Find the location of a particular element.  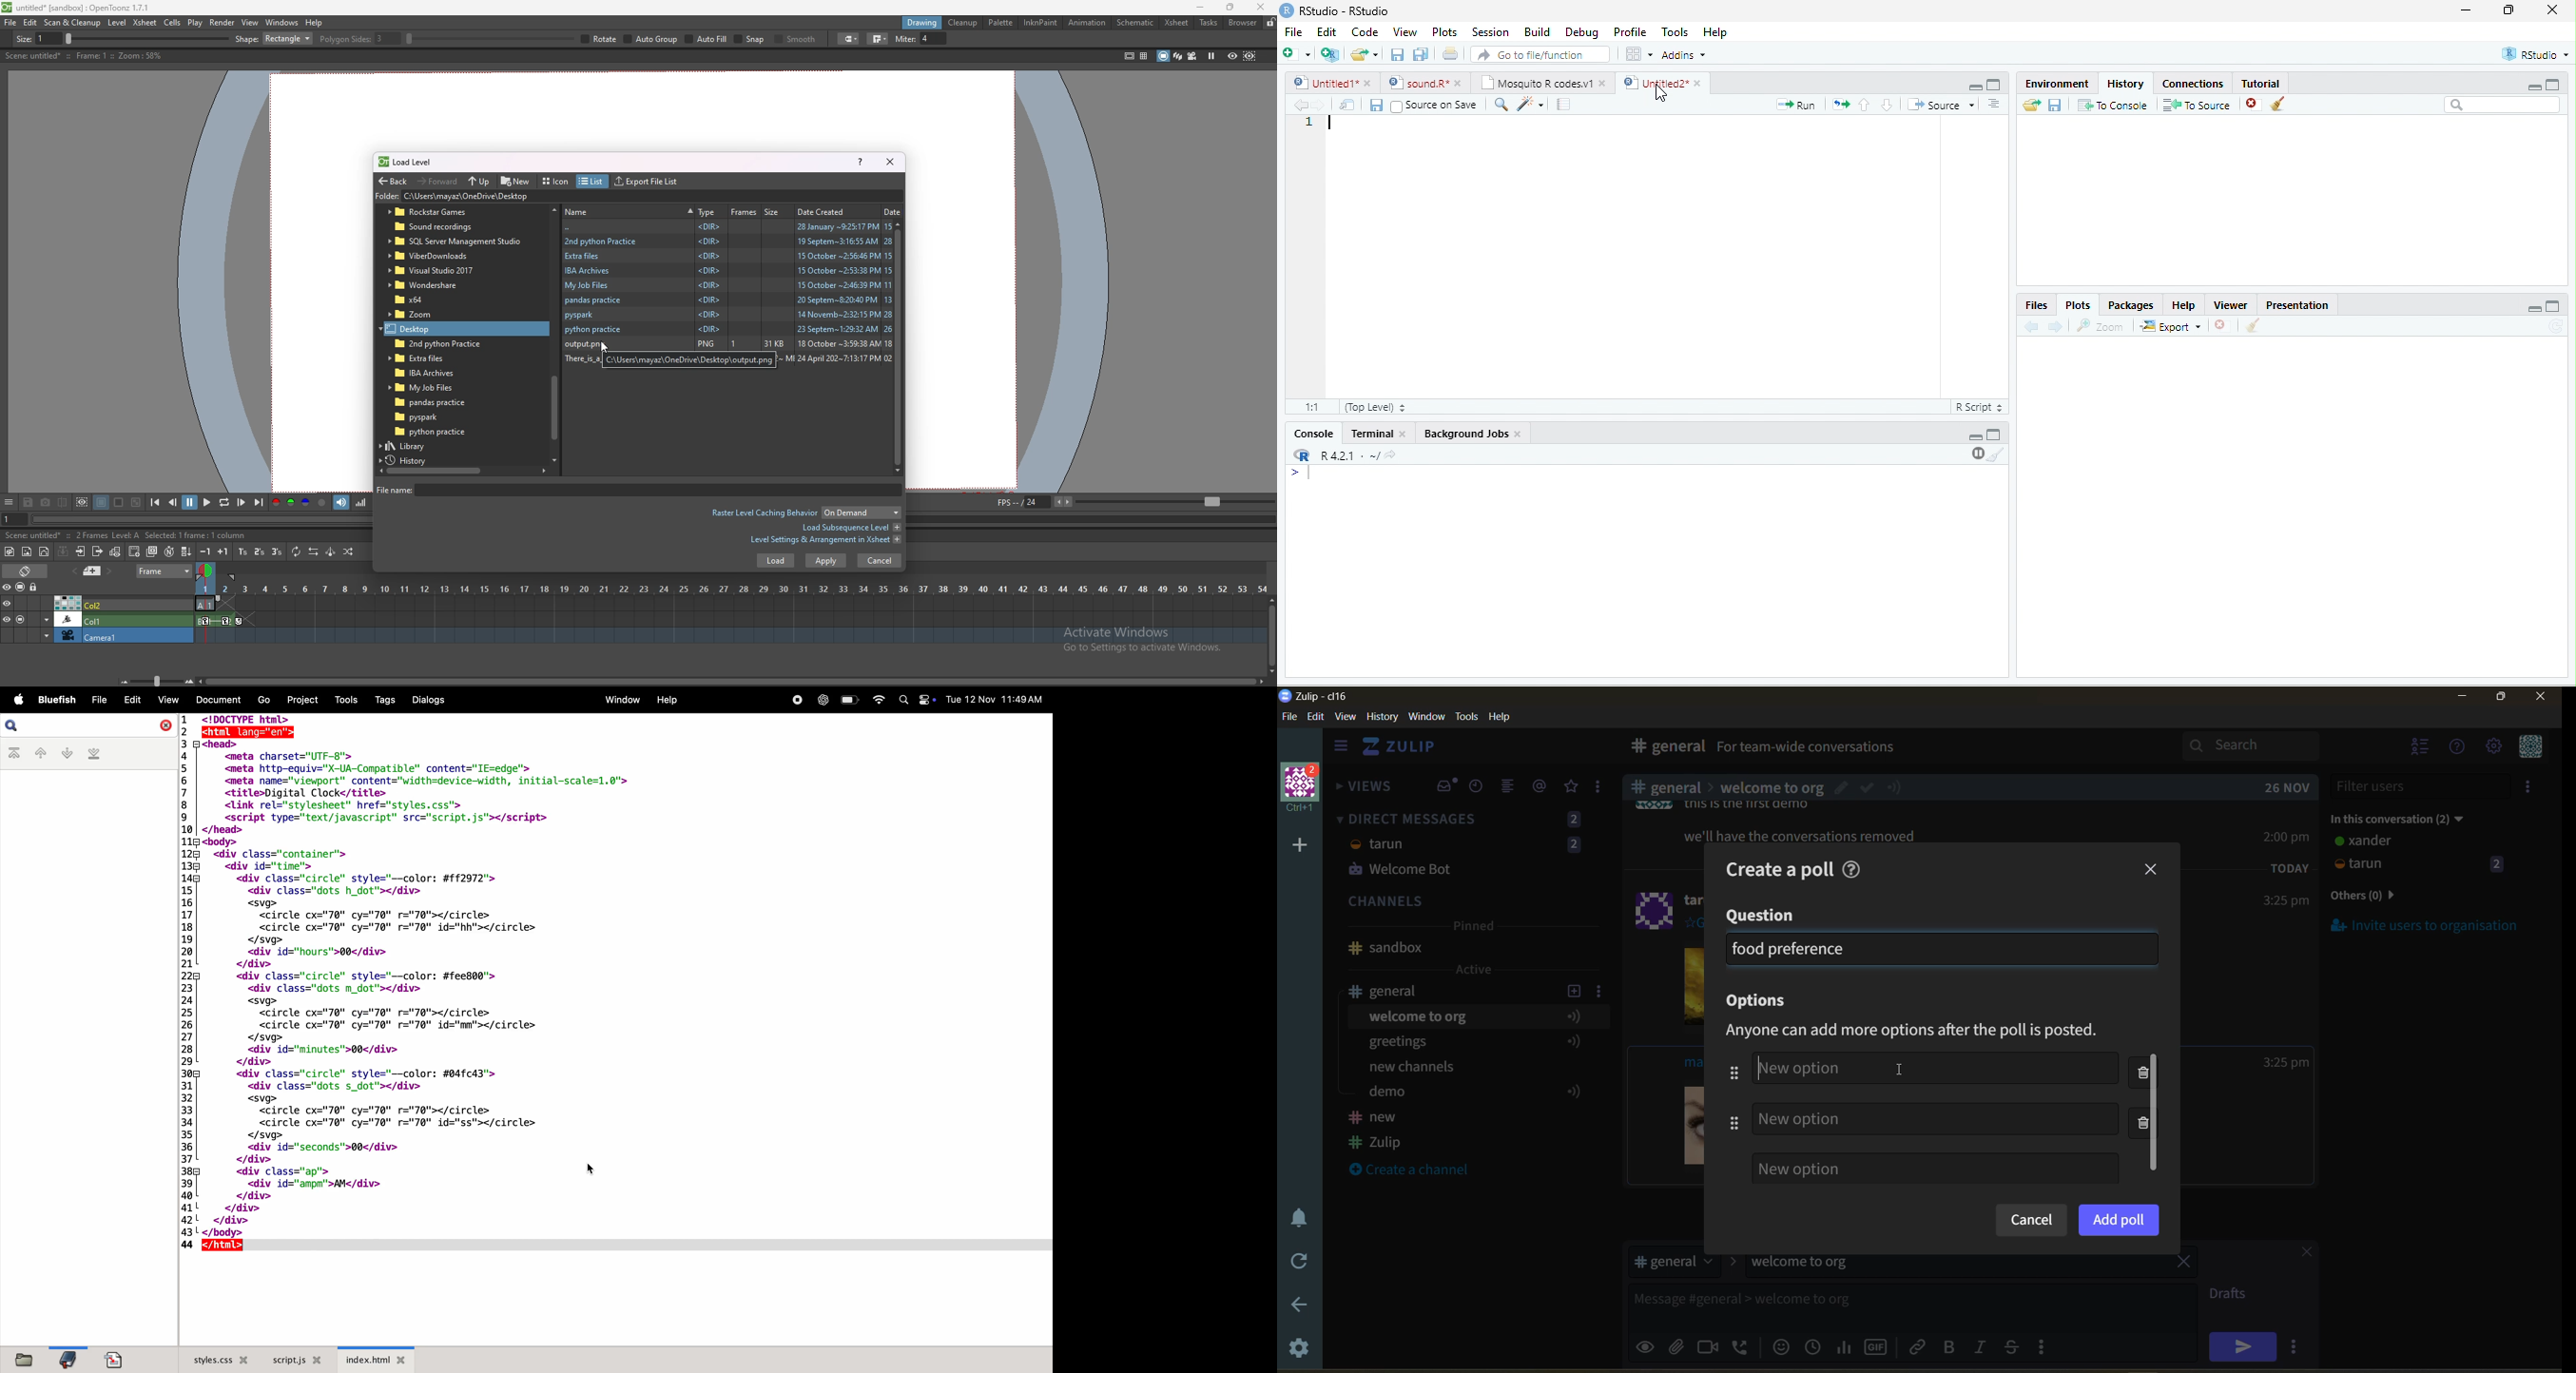

Source is located at coordinates (1941, 105).